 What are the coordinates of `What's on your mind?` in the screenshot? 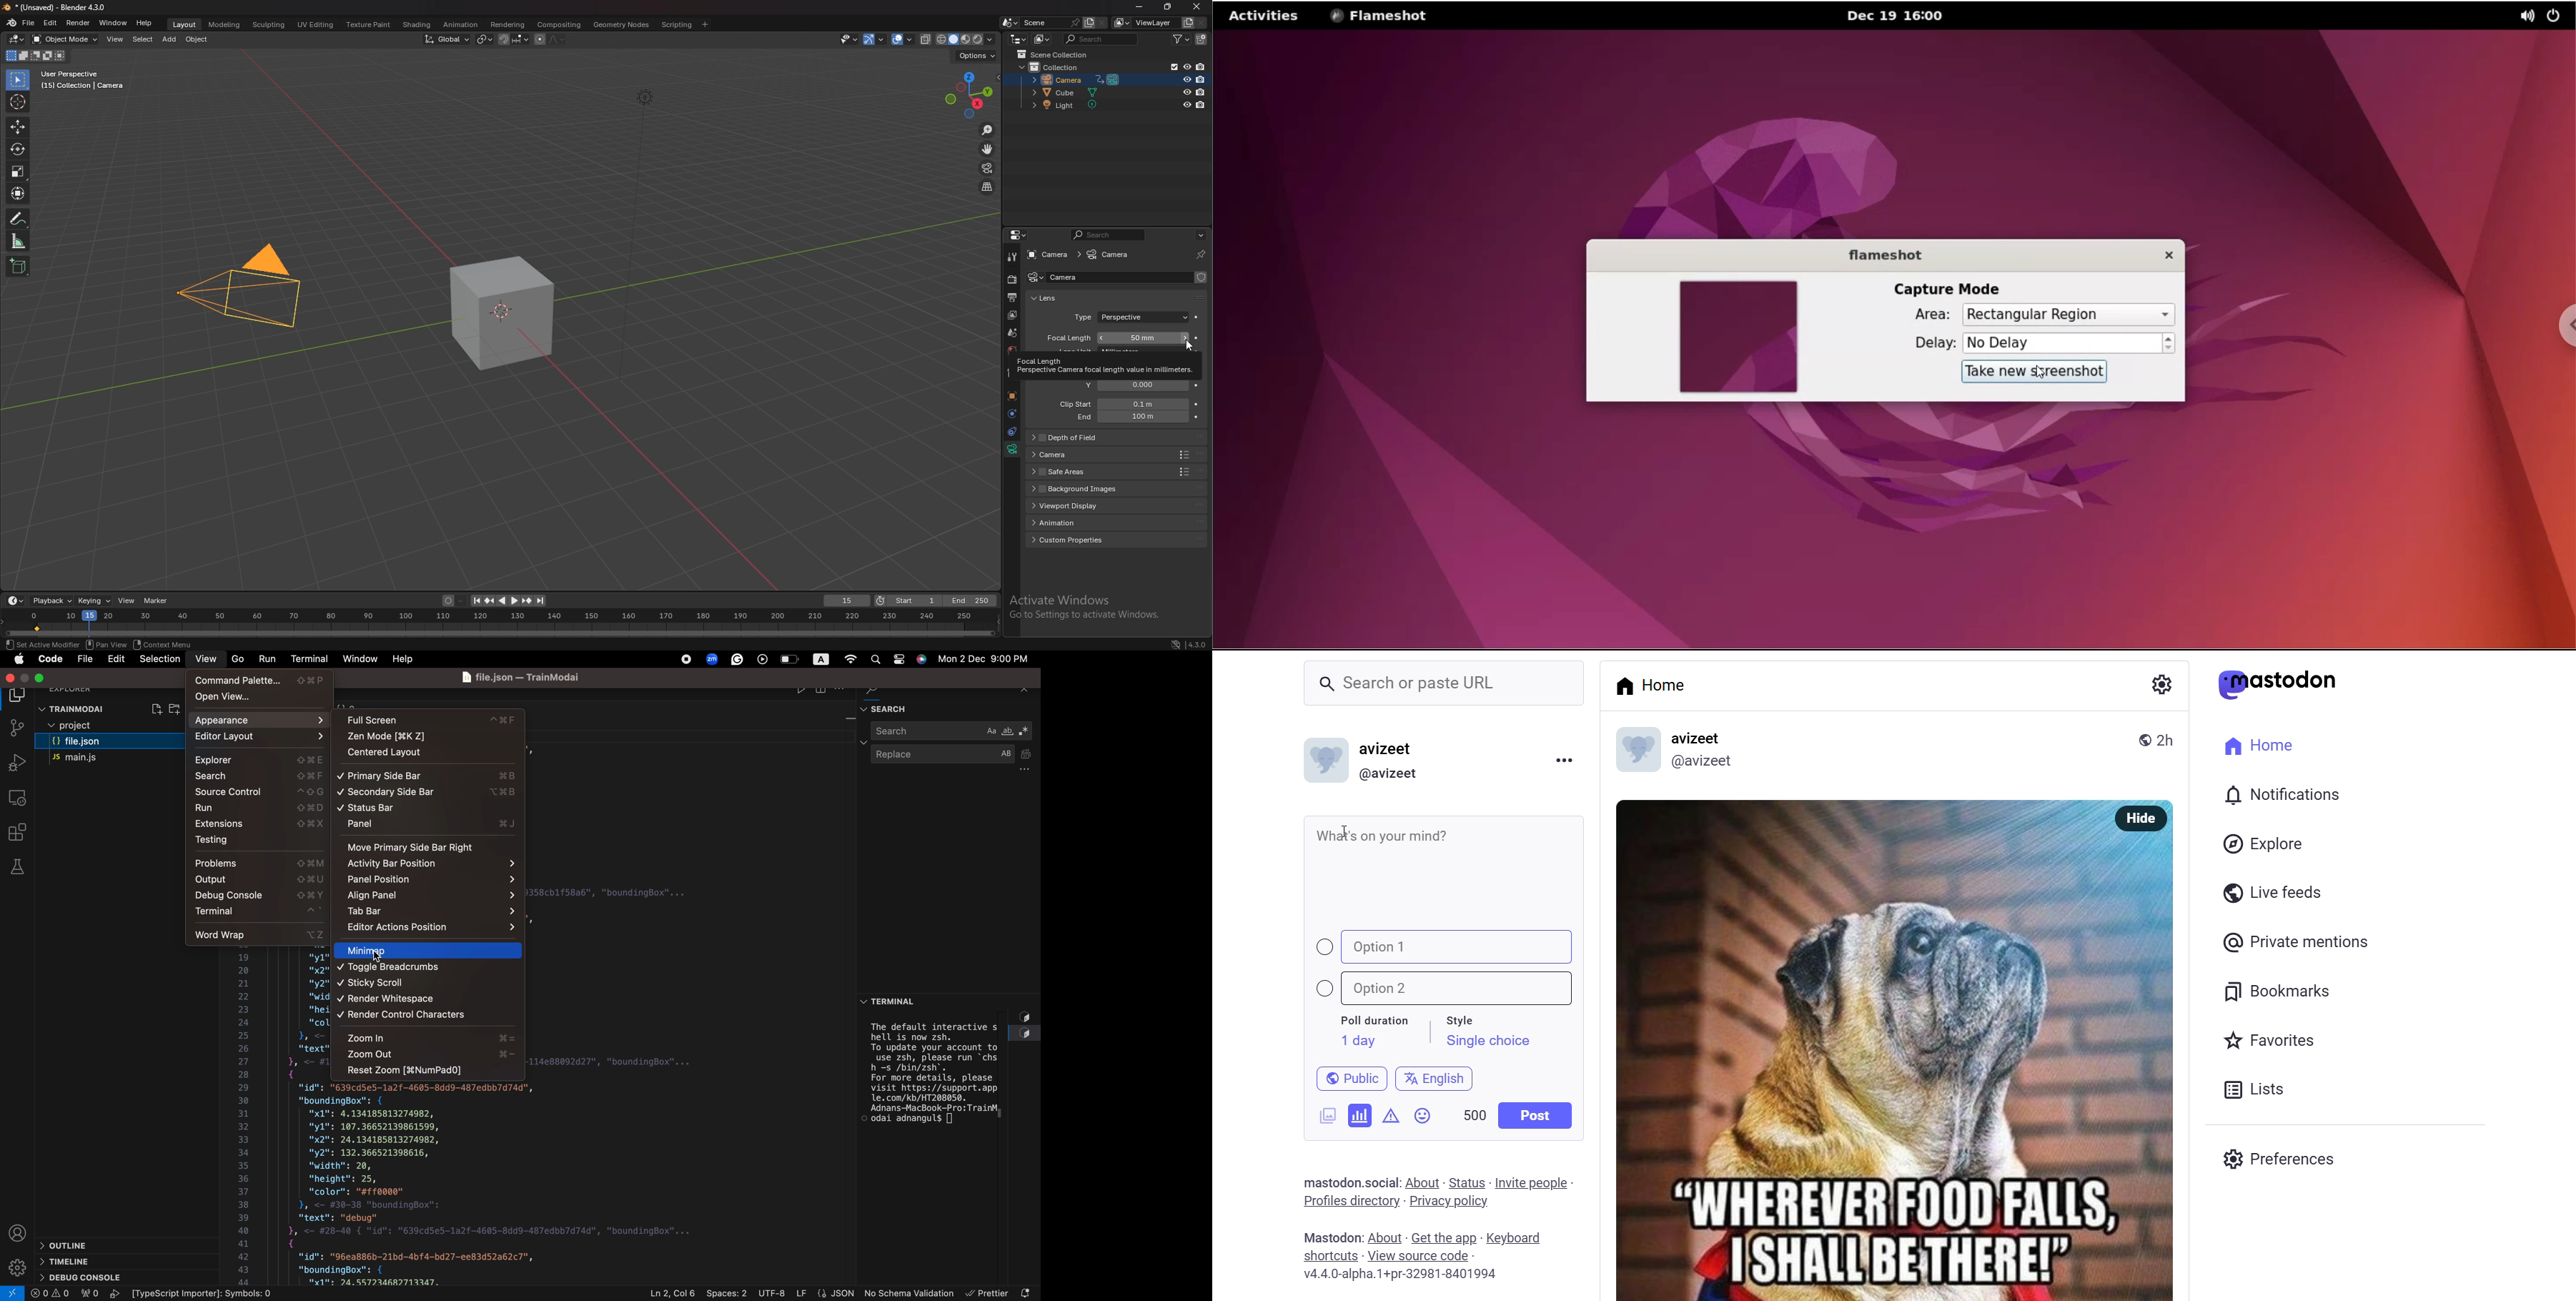 It's located at (1446, 869).